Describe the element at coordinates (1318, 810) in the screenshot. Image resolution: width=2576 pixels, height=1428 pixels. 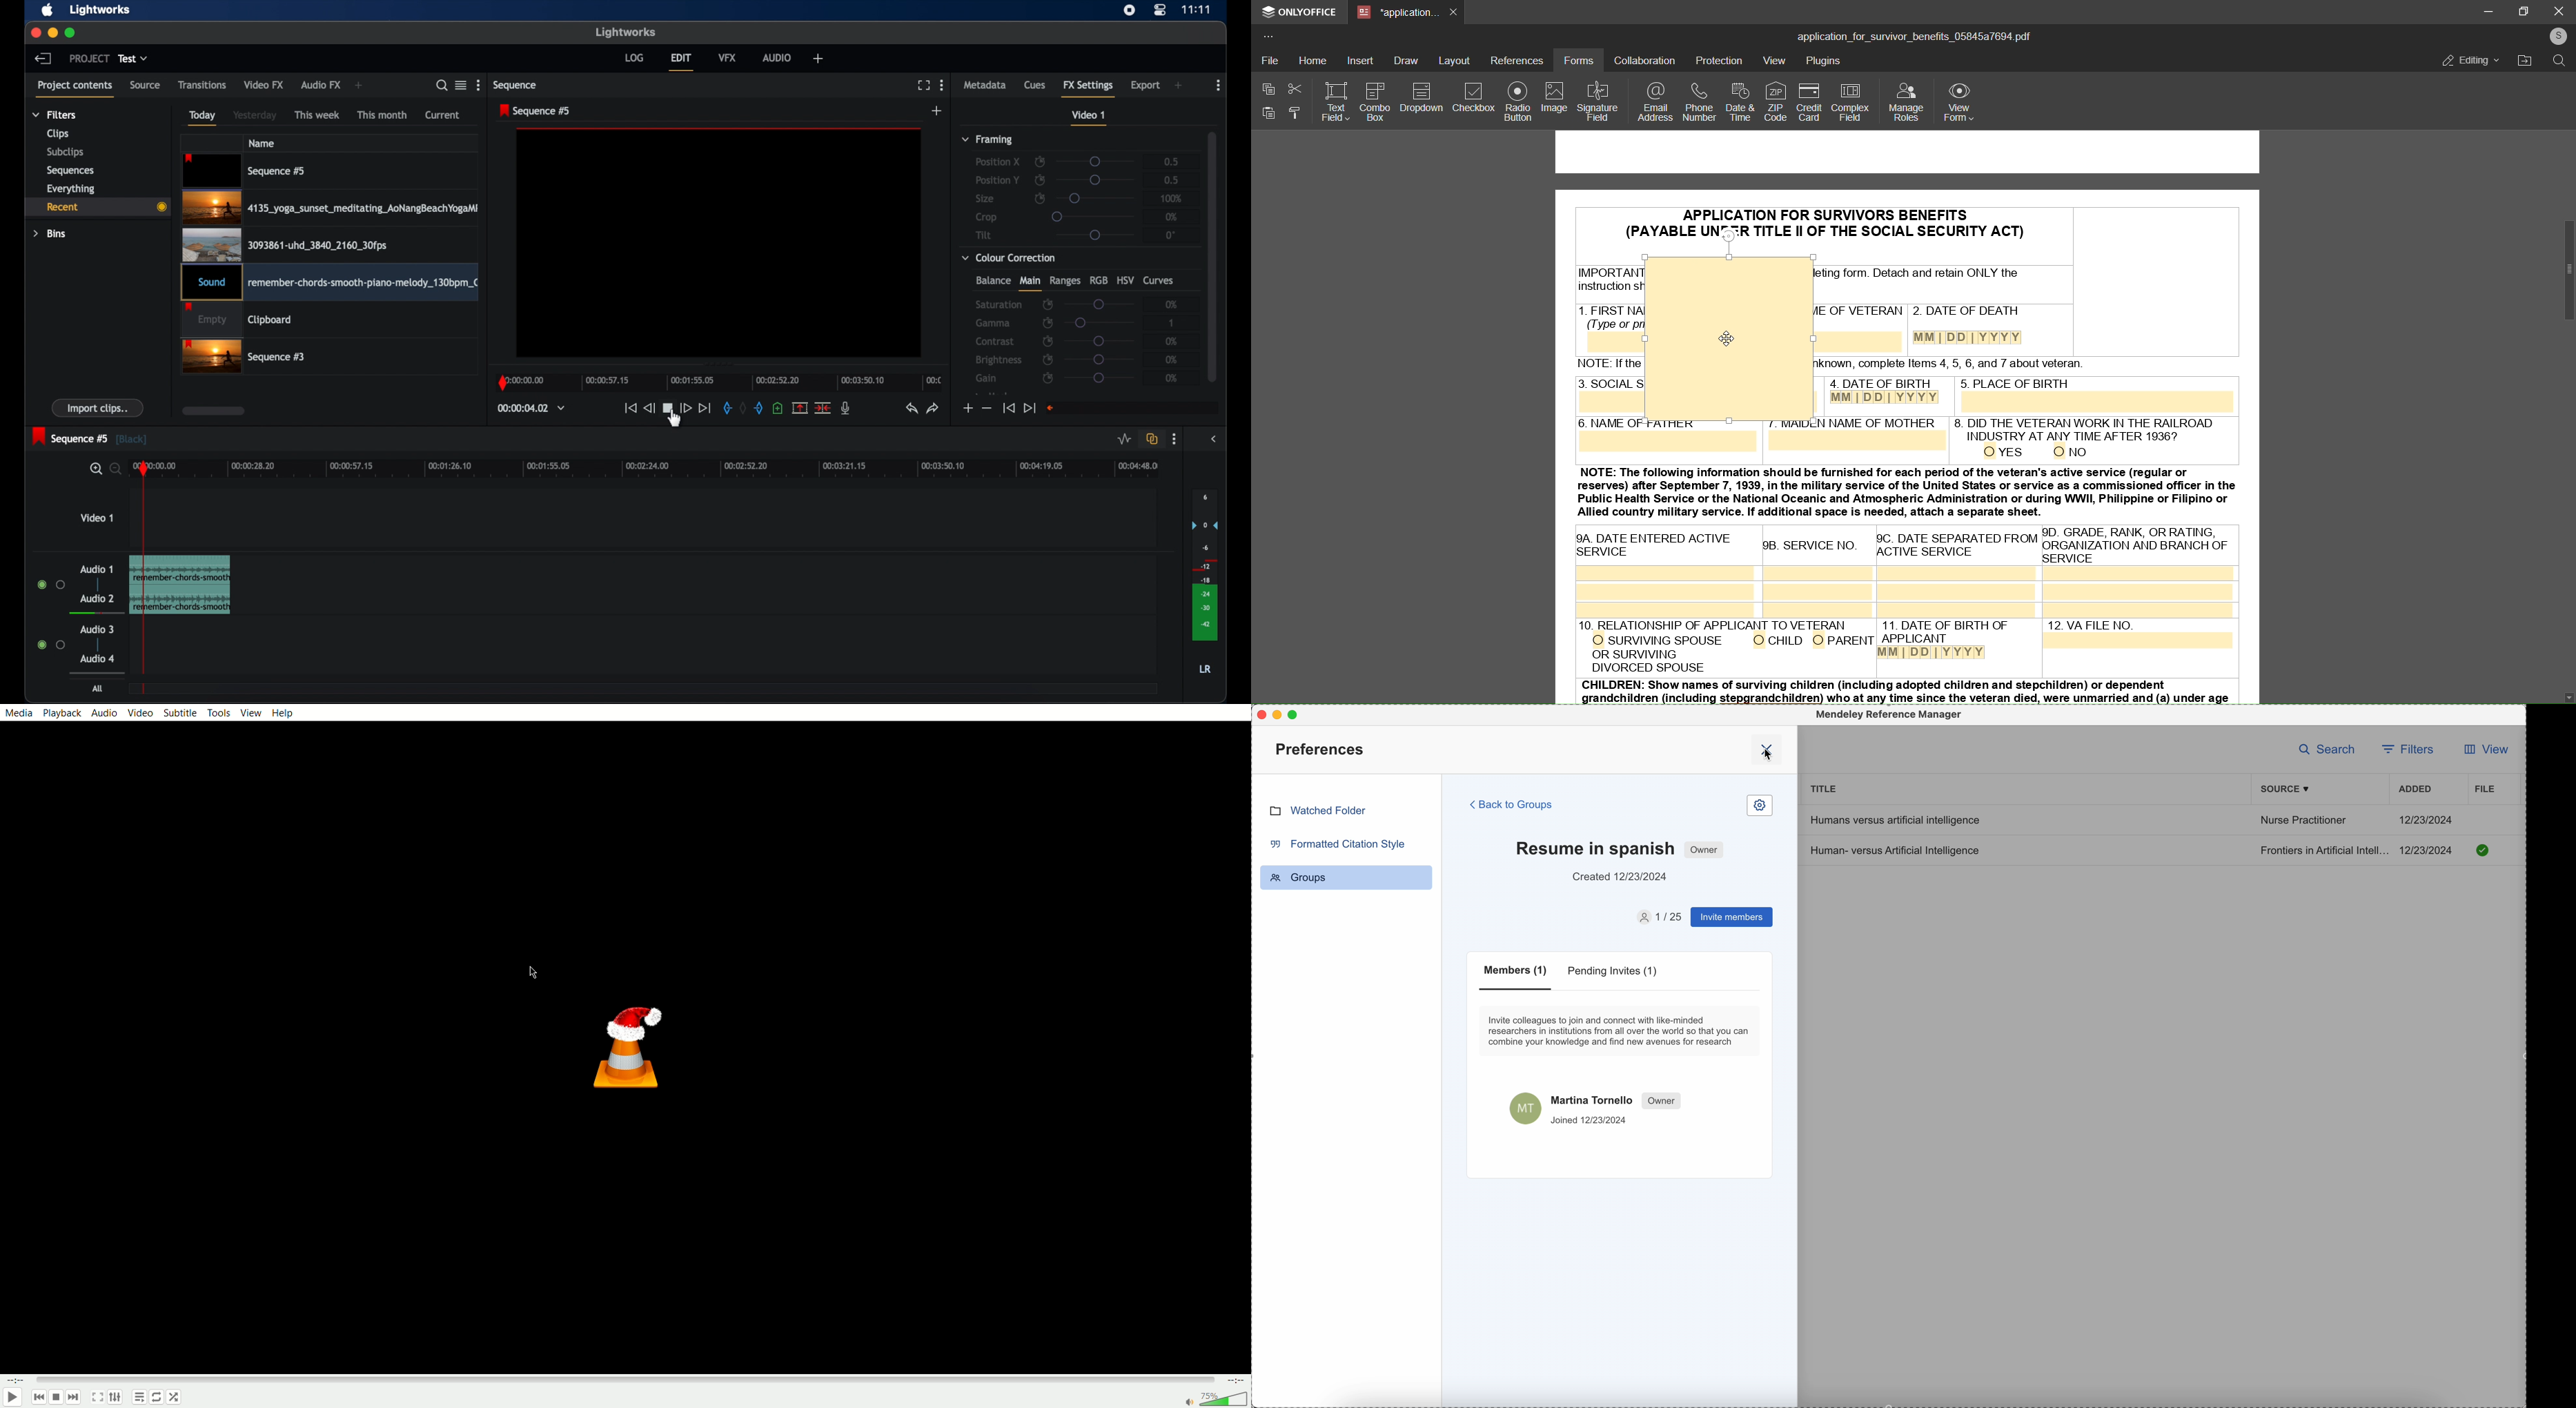
I see `watched folder` at that location.